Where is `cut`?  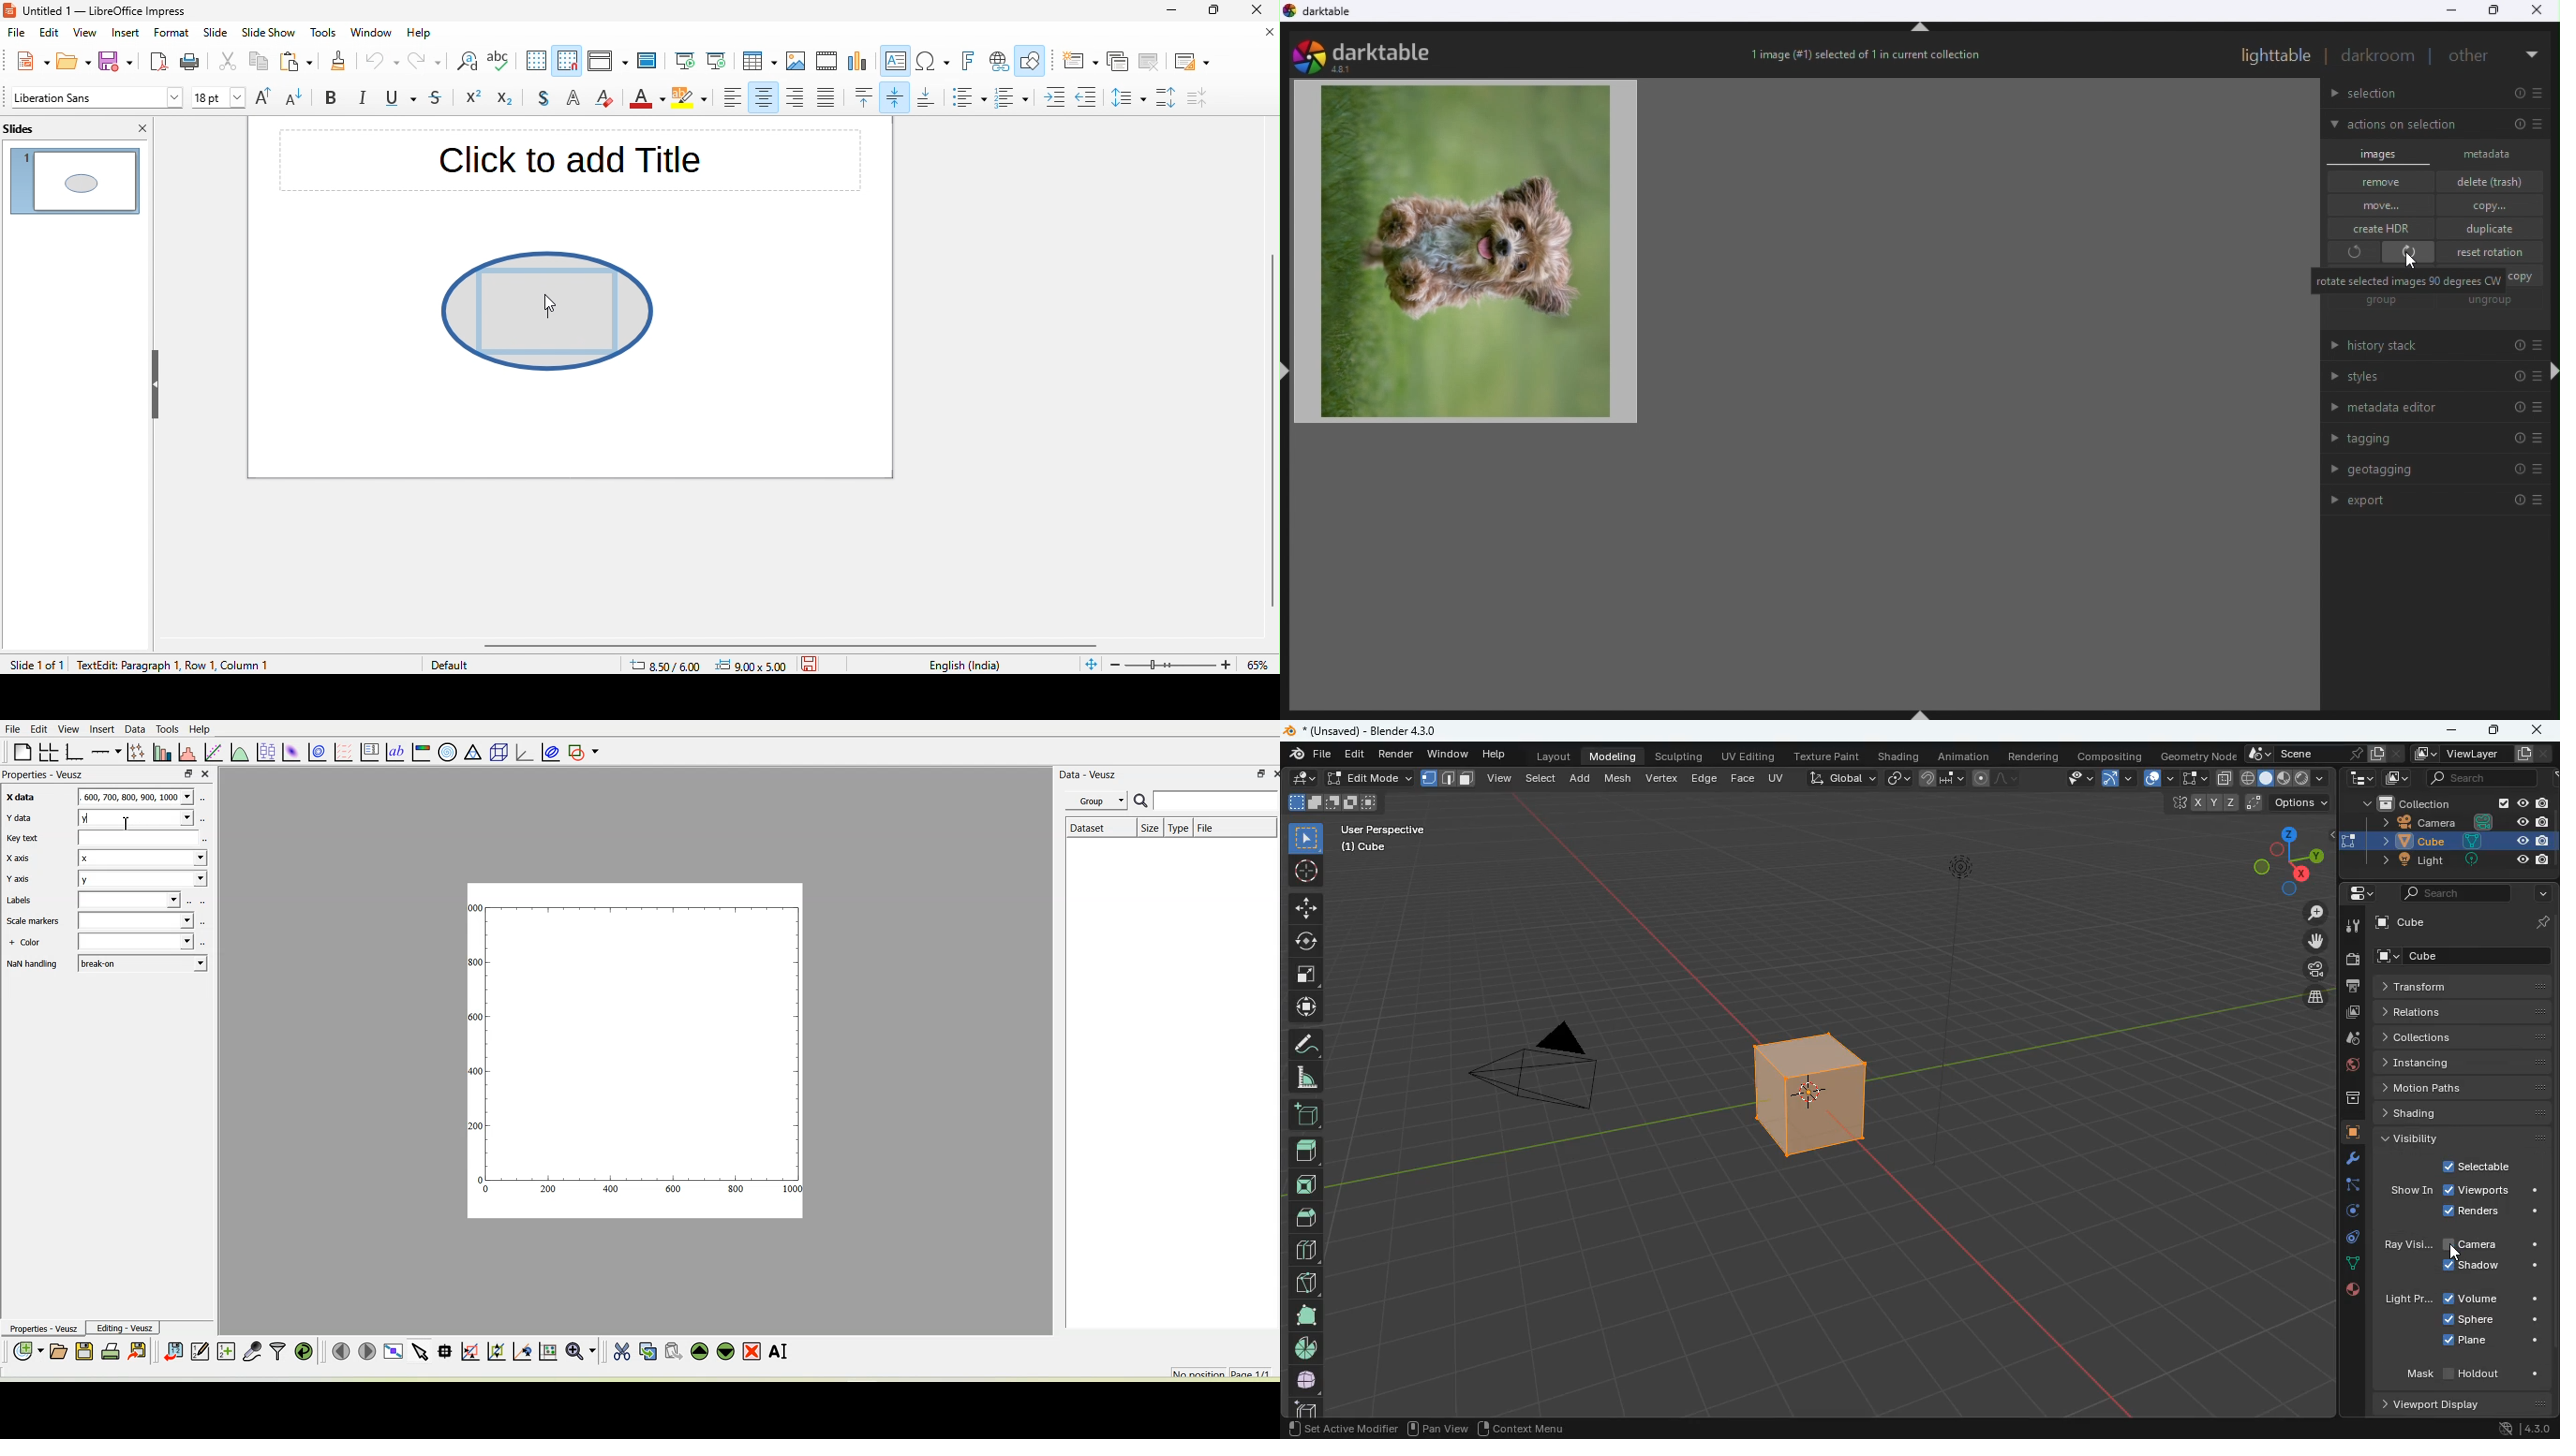
cut is located at coordinates (229, 65).